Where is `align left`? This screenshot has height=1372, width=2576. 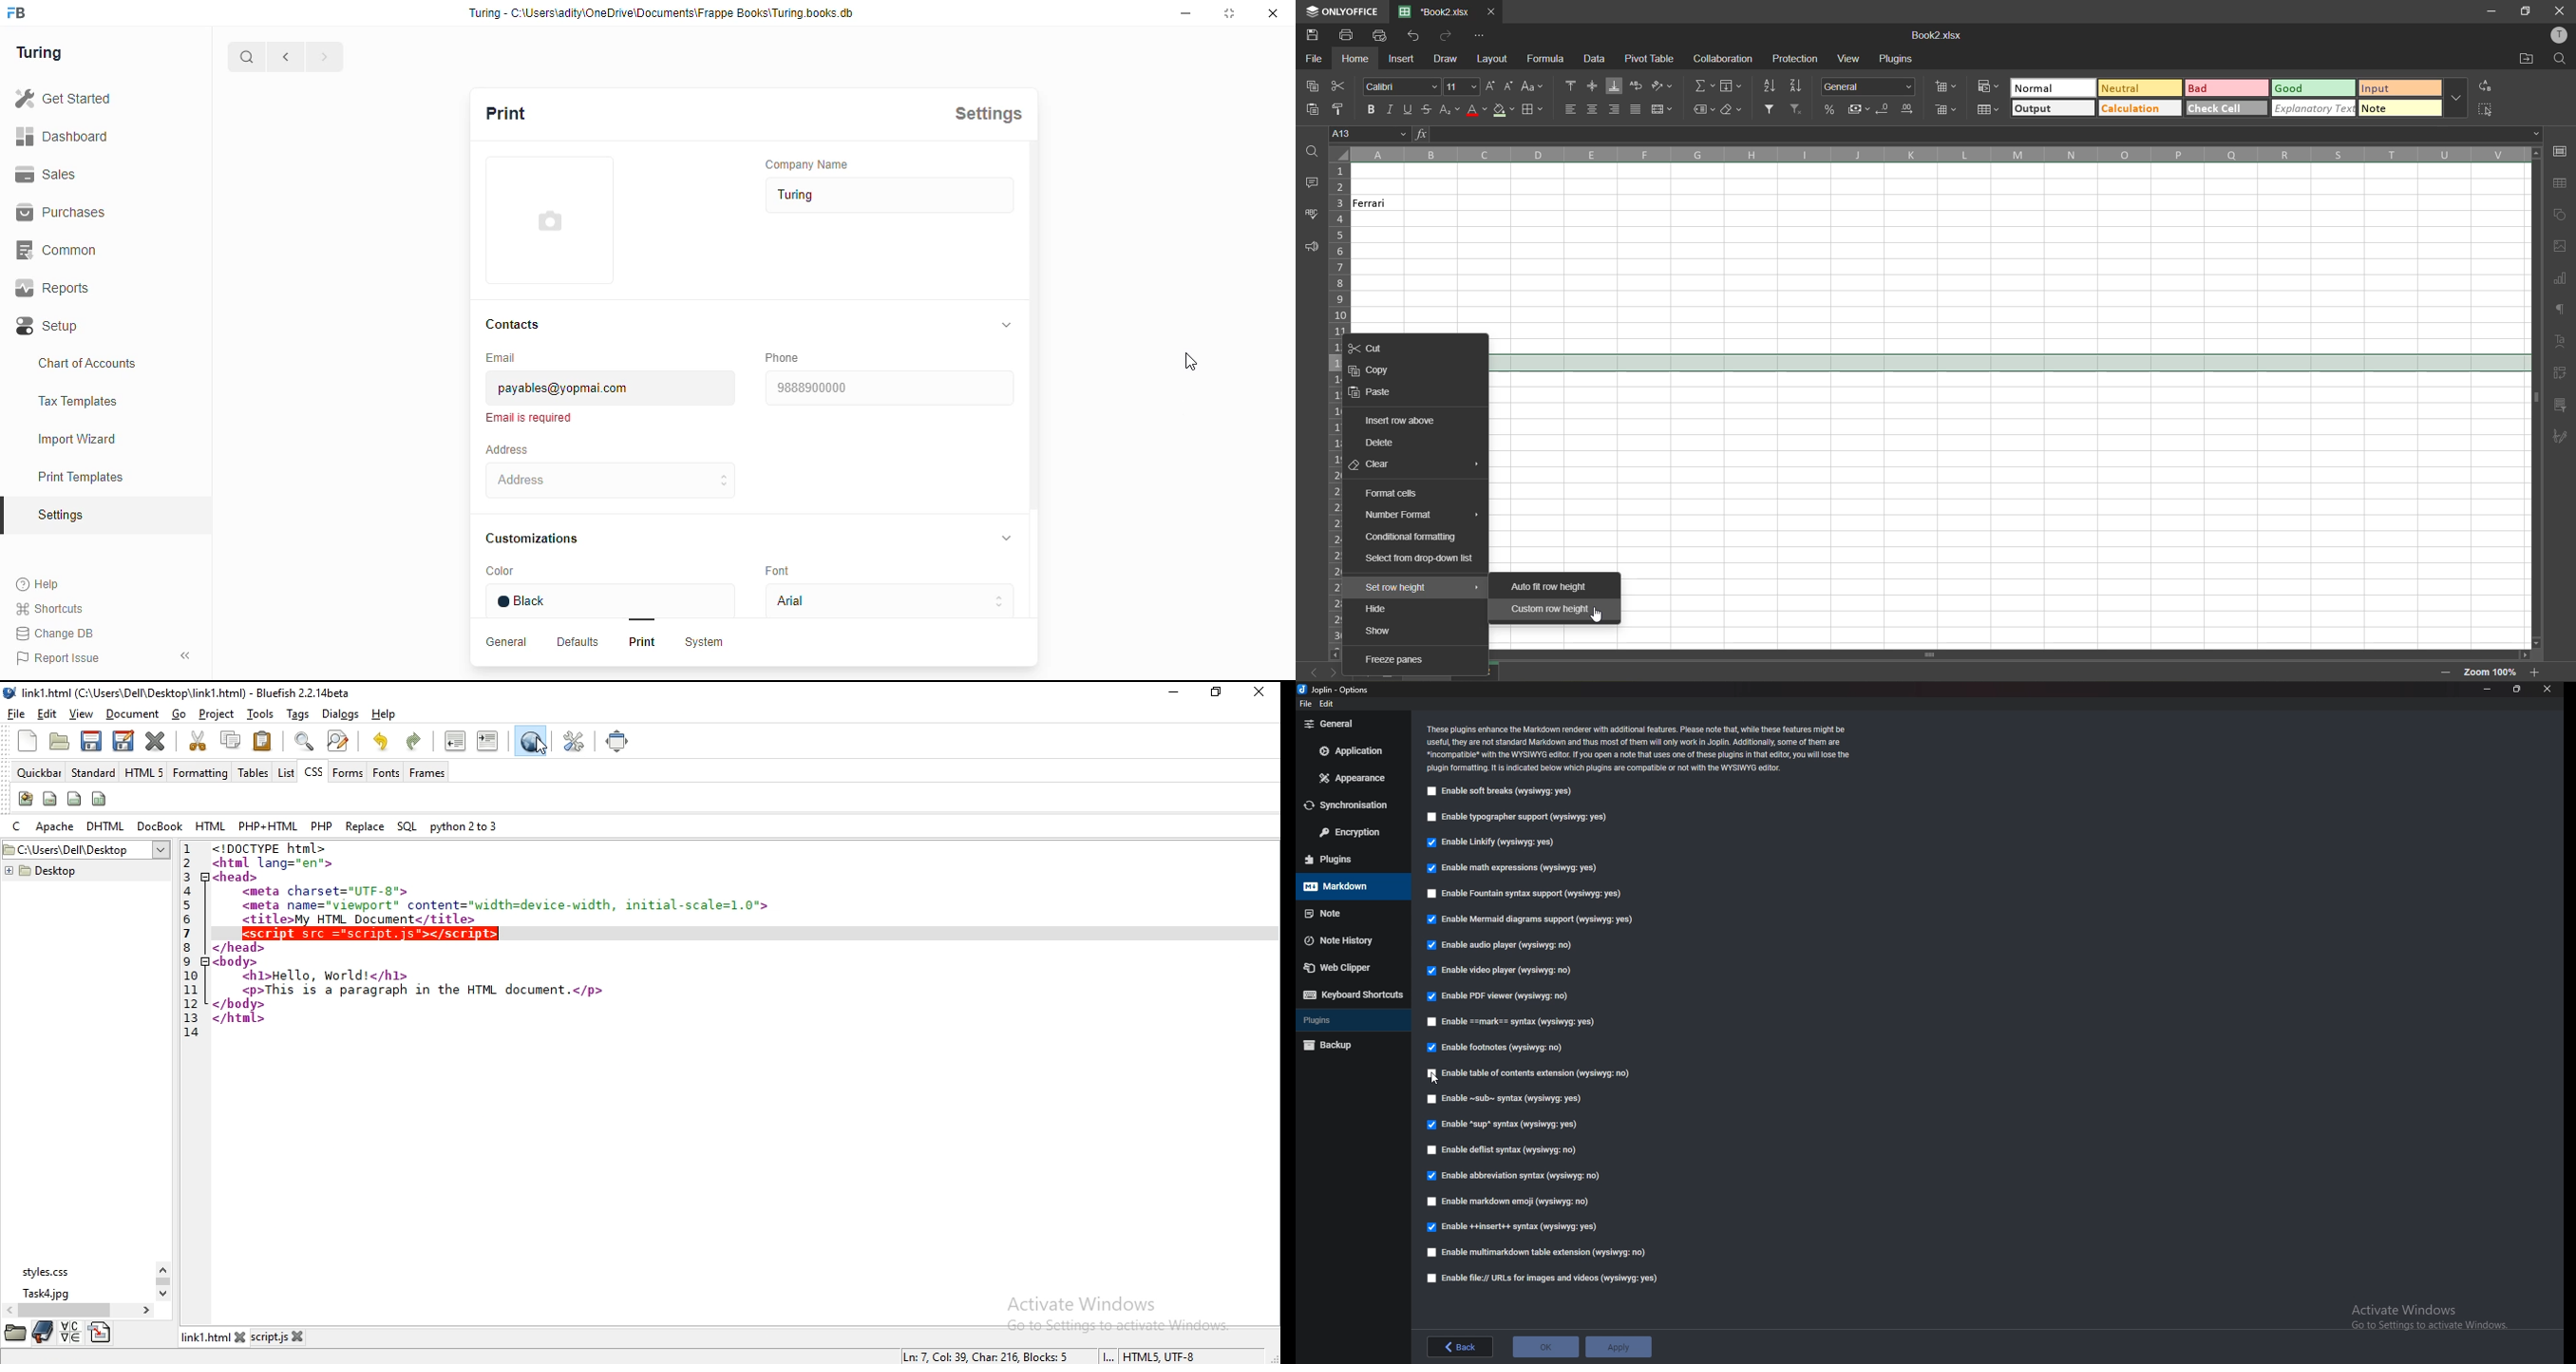
align left is located at coordinates (1575, 109).